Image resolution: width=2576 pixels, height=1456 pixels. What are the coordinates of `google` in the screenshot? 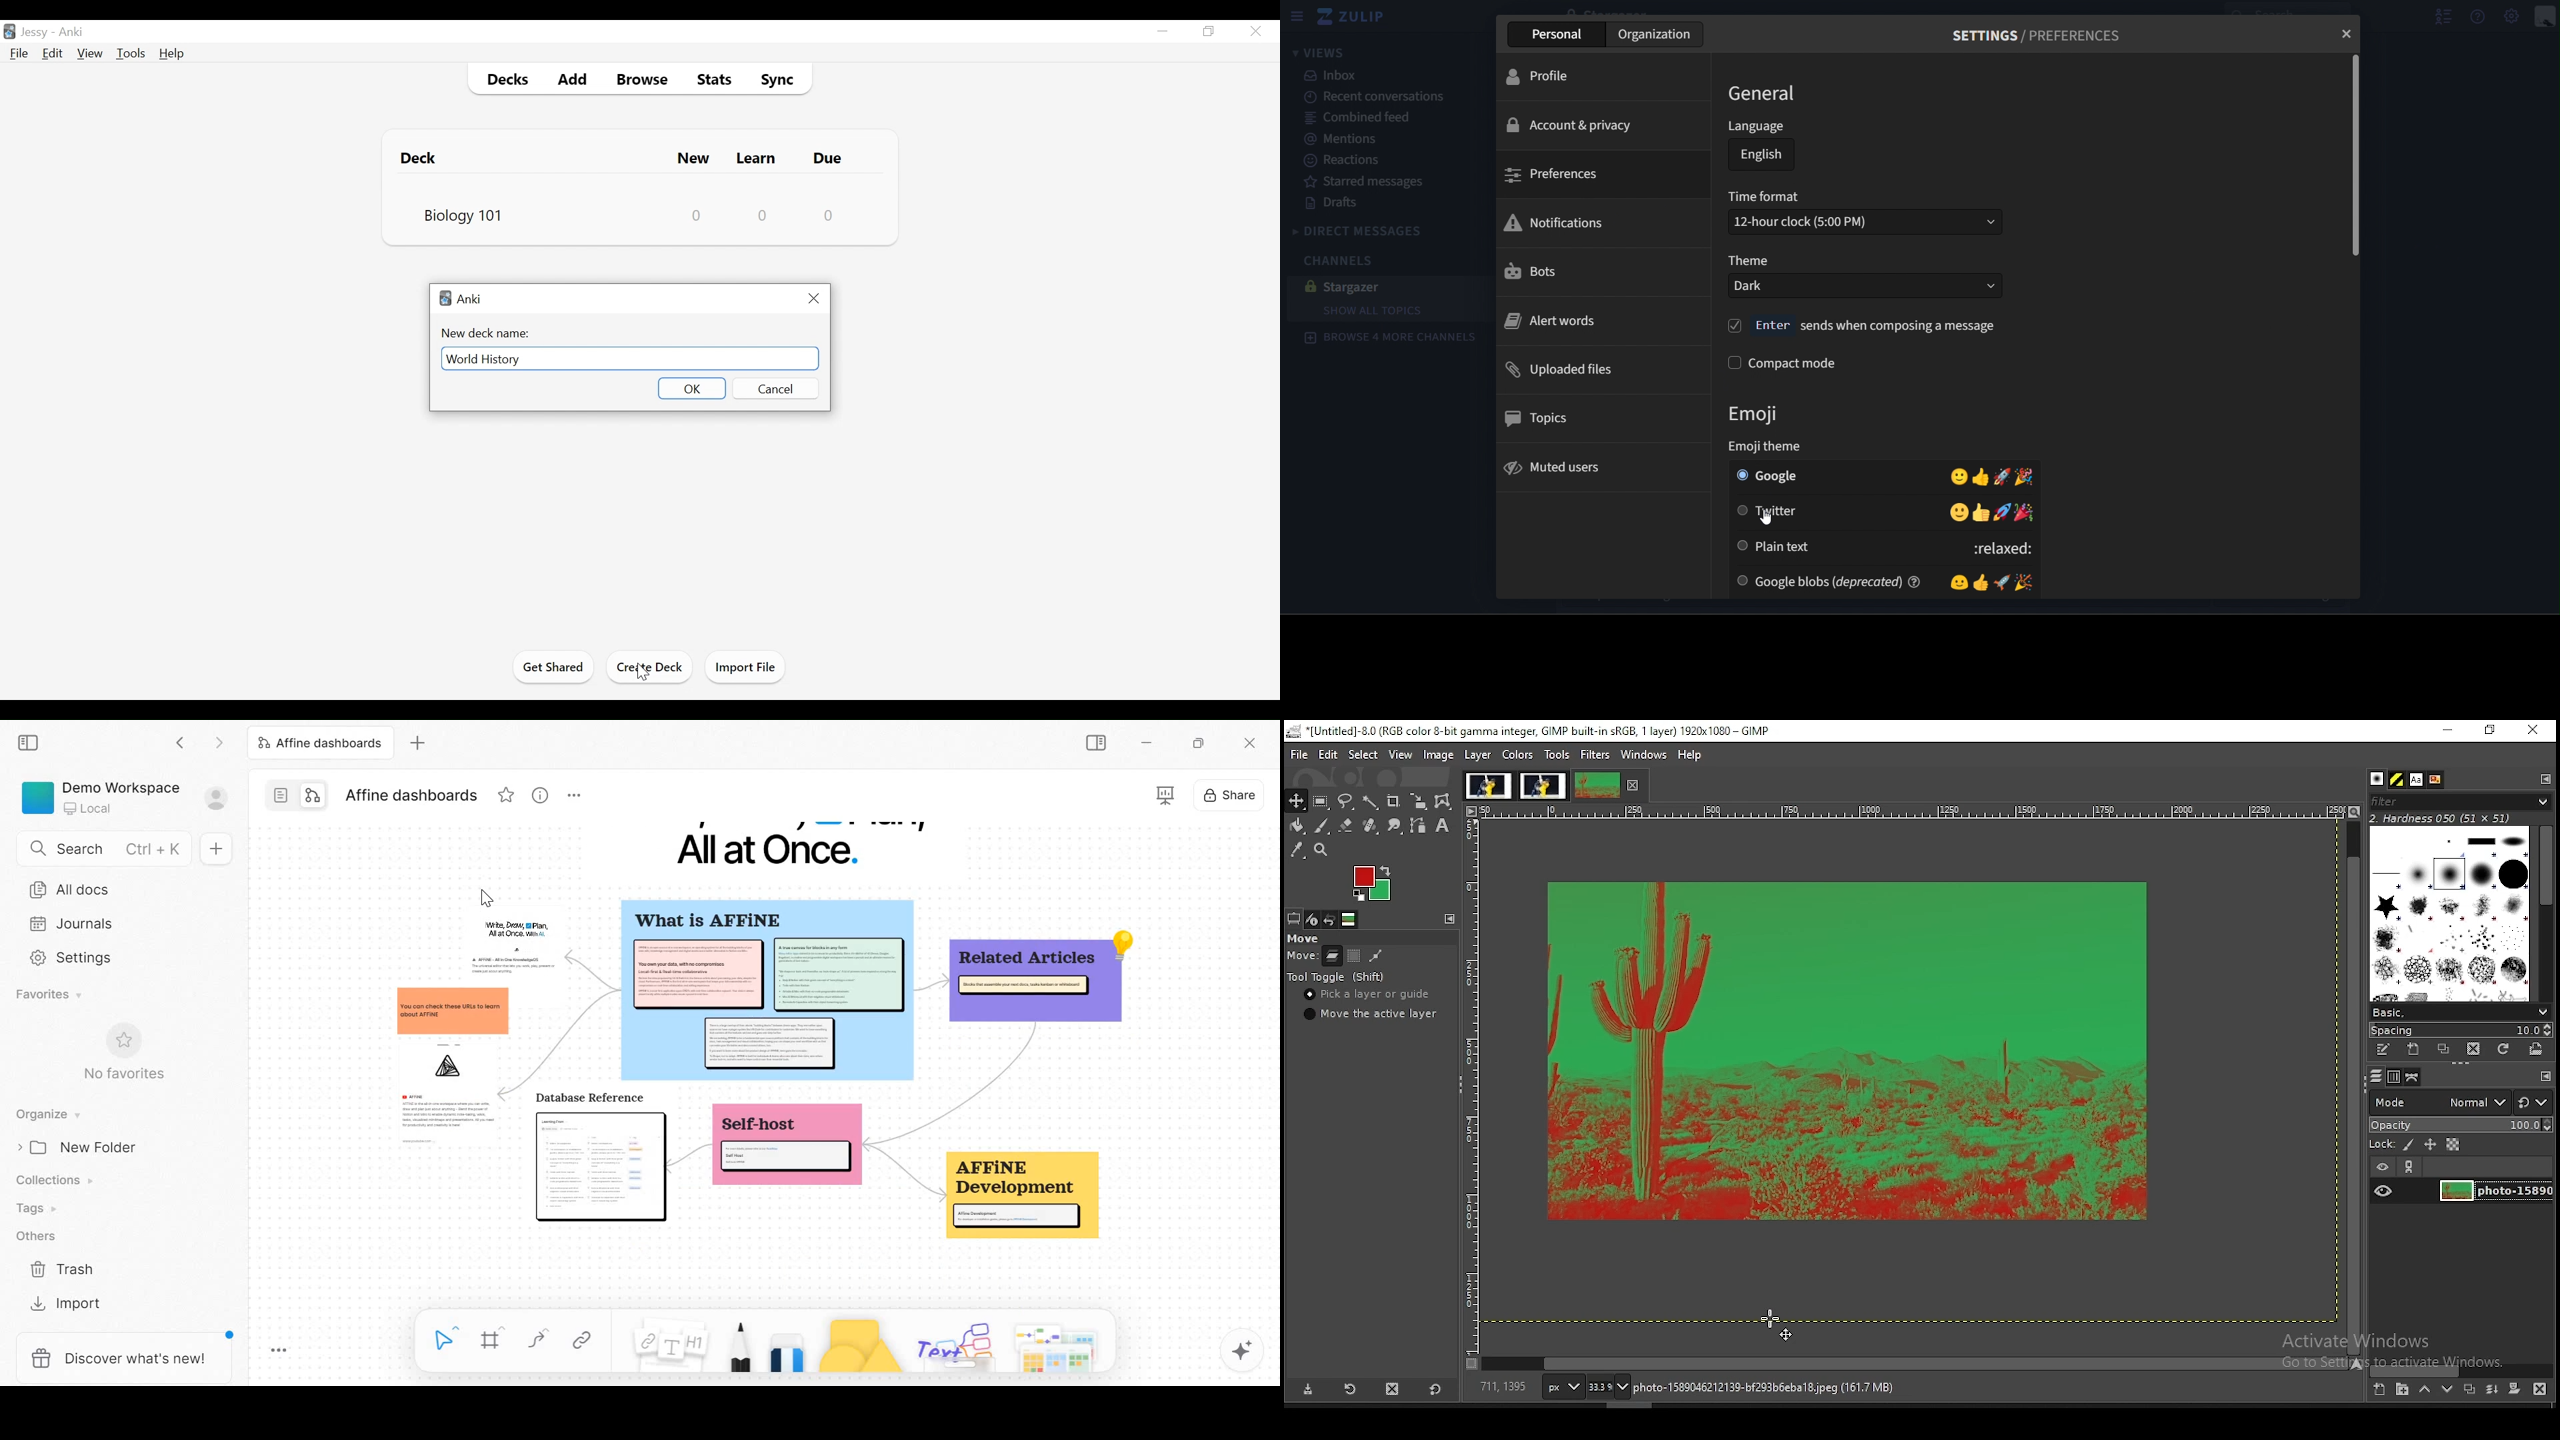 It's located at (1885, 476).